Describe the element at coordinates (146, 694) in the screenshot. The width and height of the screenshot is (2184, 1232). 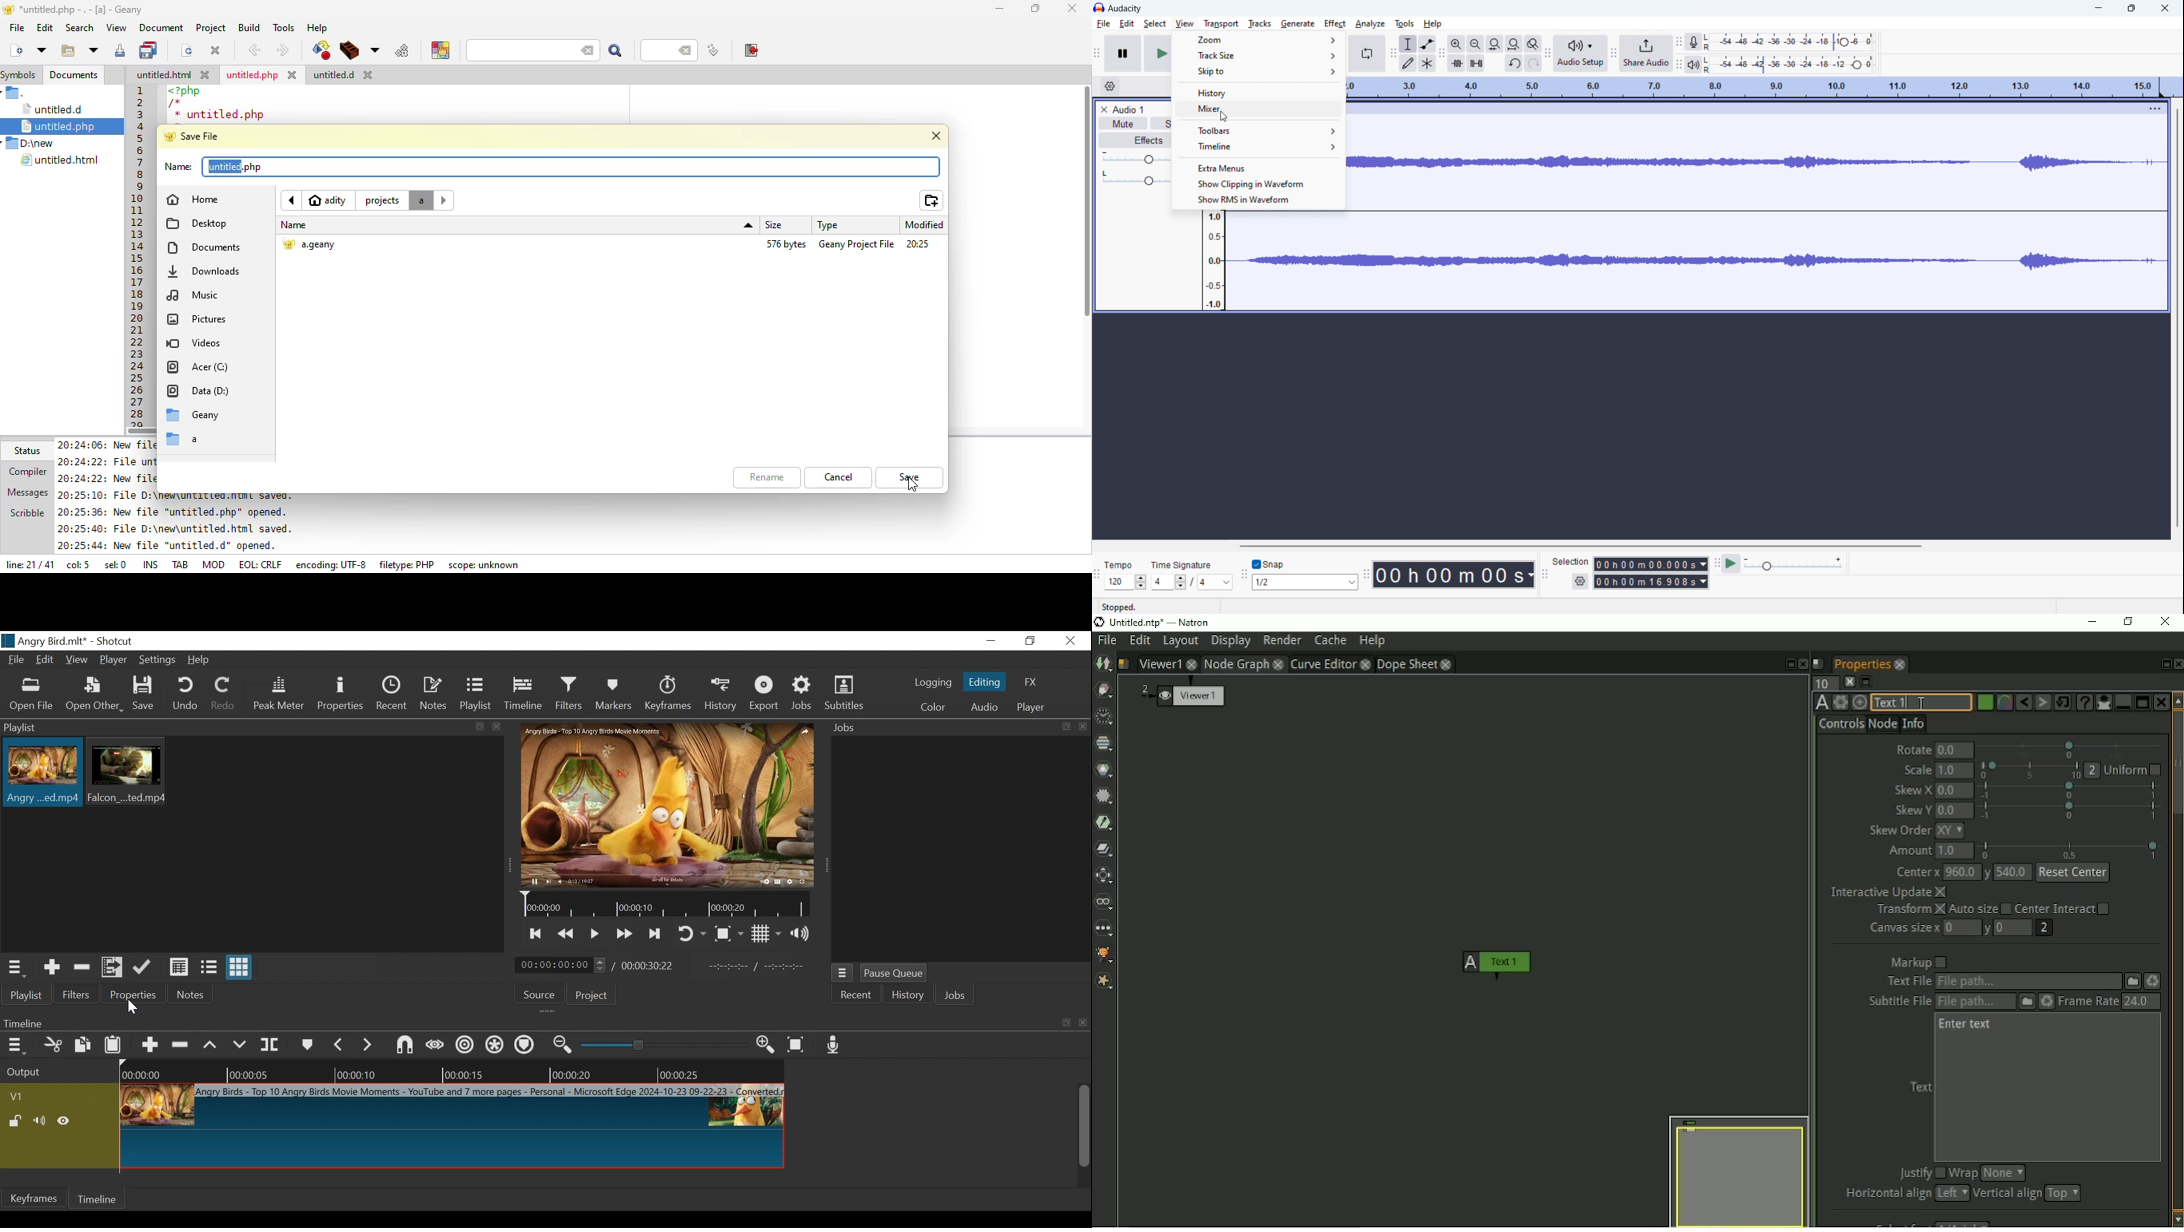
I see `Save` at that location.